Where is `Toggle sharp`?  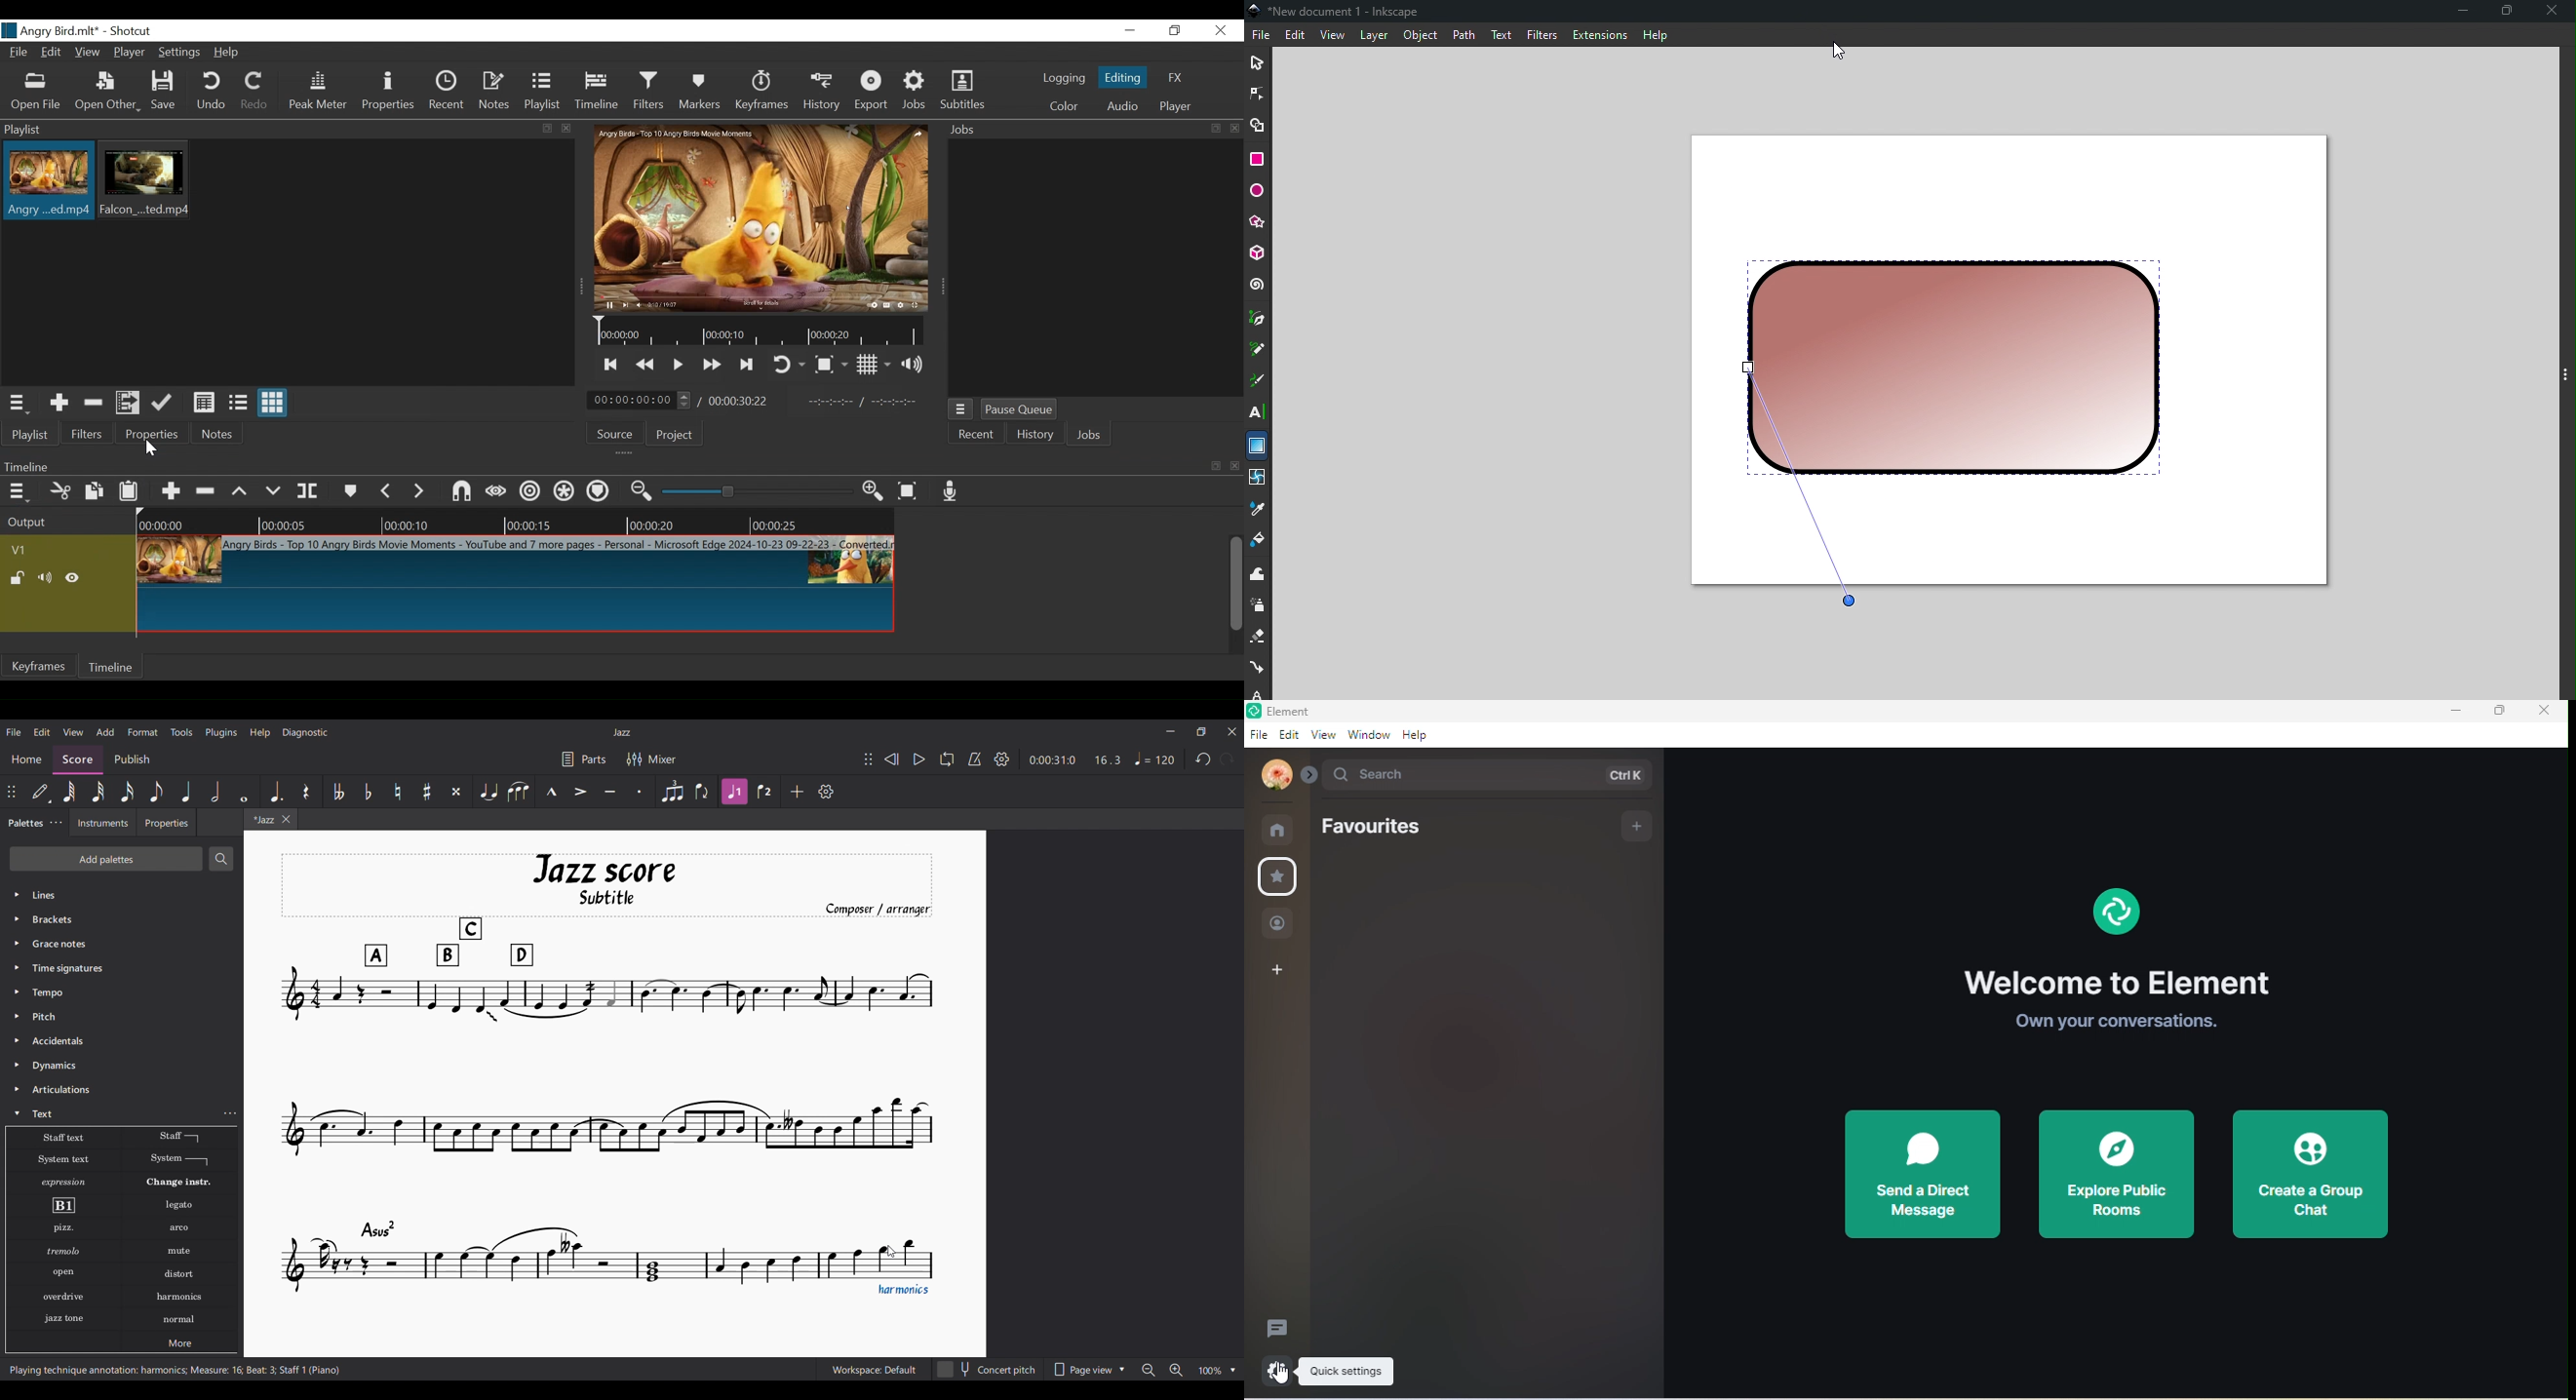 Toggle sharp is located at coordinates (427, 791).